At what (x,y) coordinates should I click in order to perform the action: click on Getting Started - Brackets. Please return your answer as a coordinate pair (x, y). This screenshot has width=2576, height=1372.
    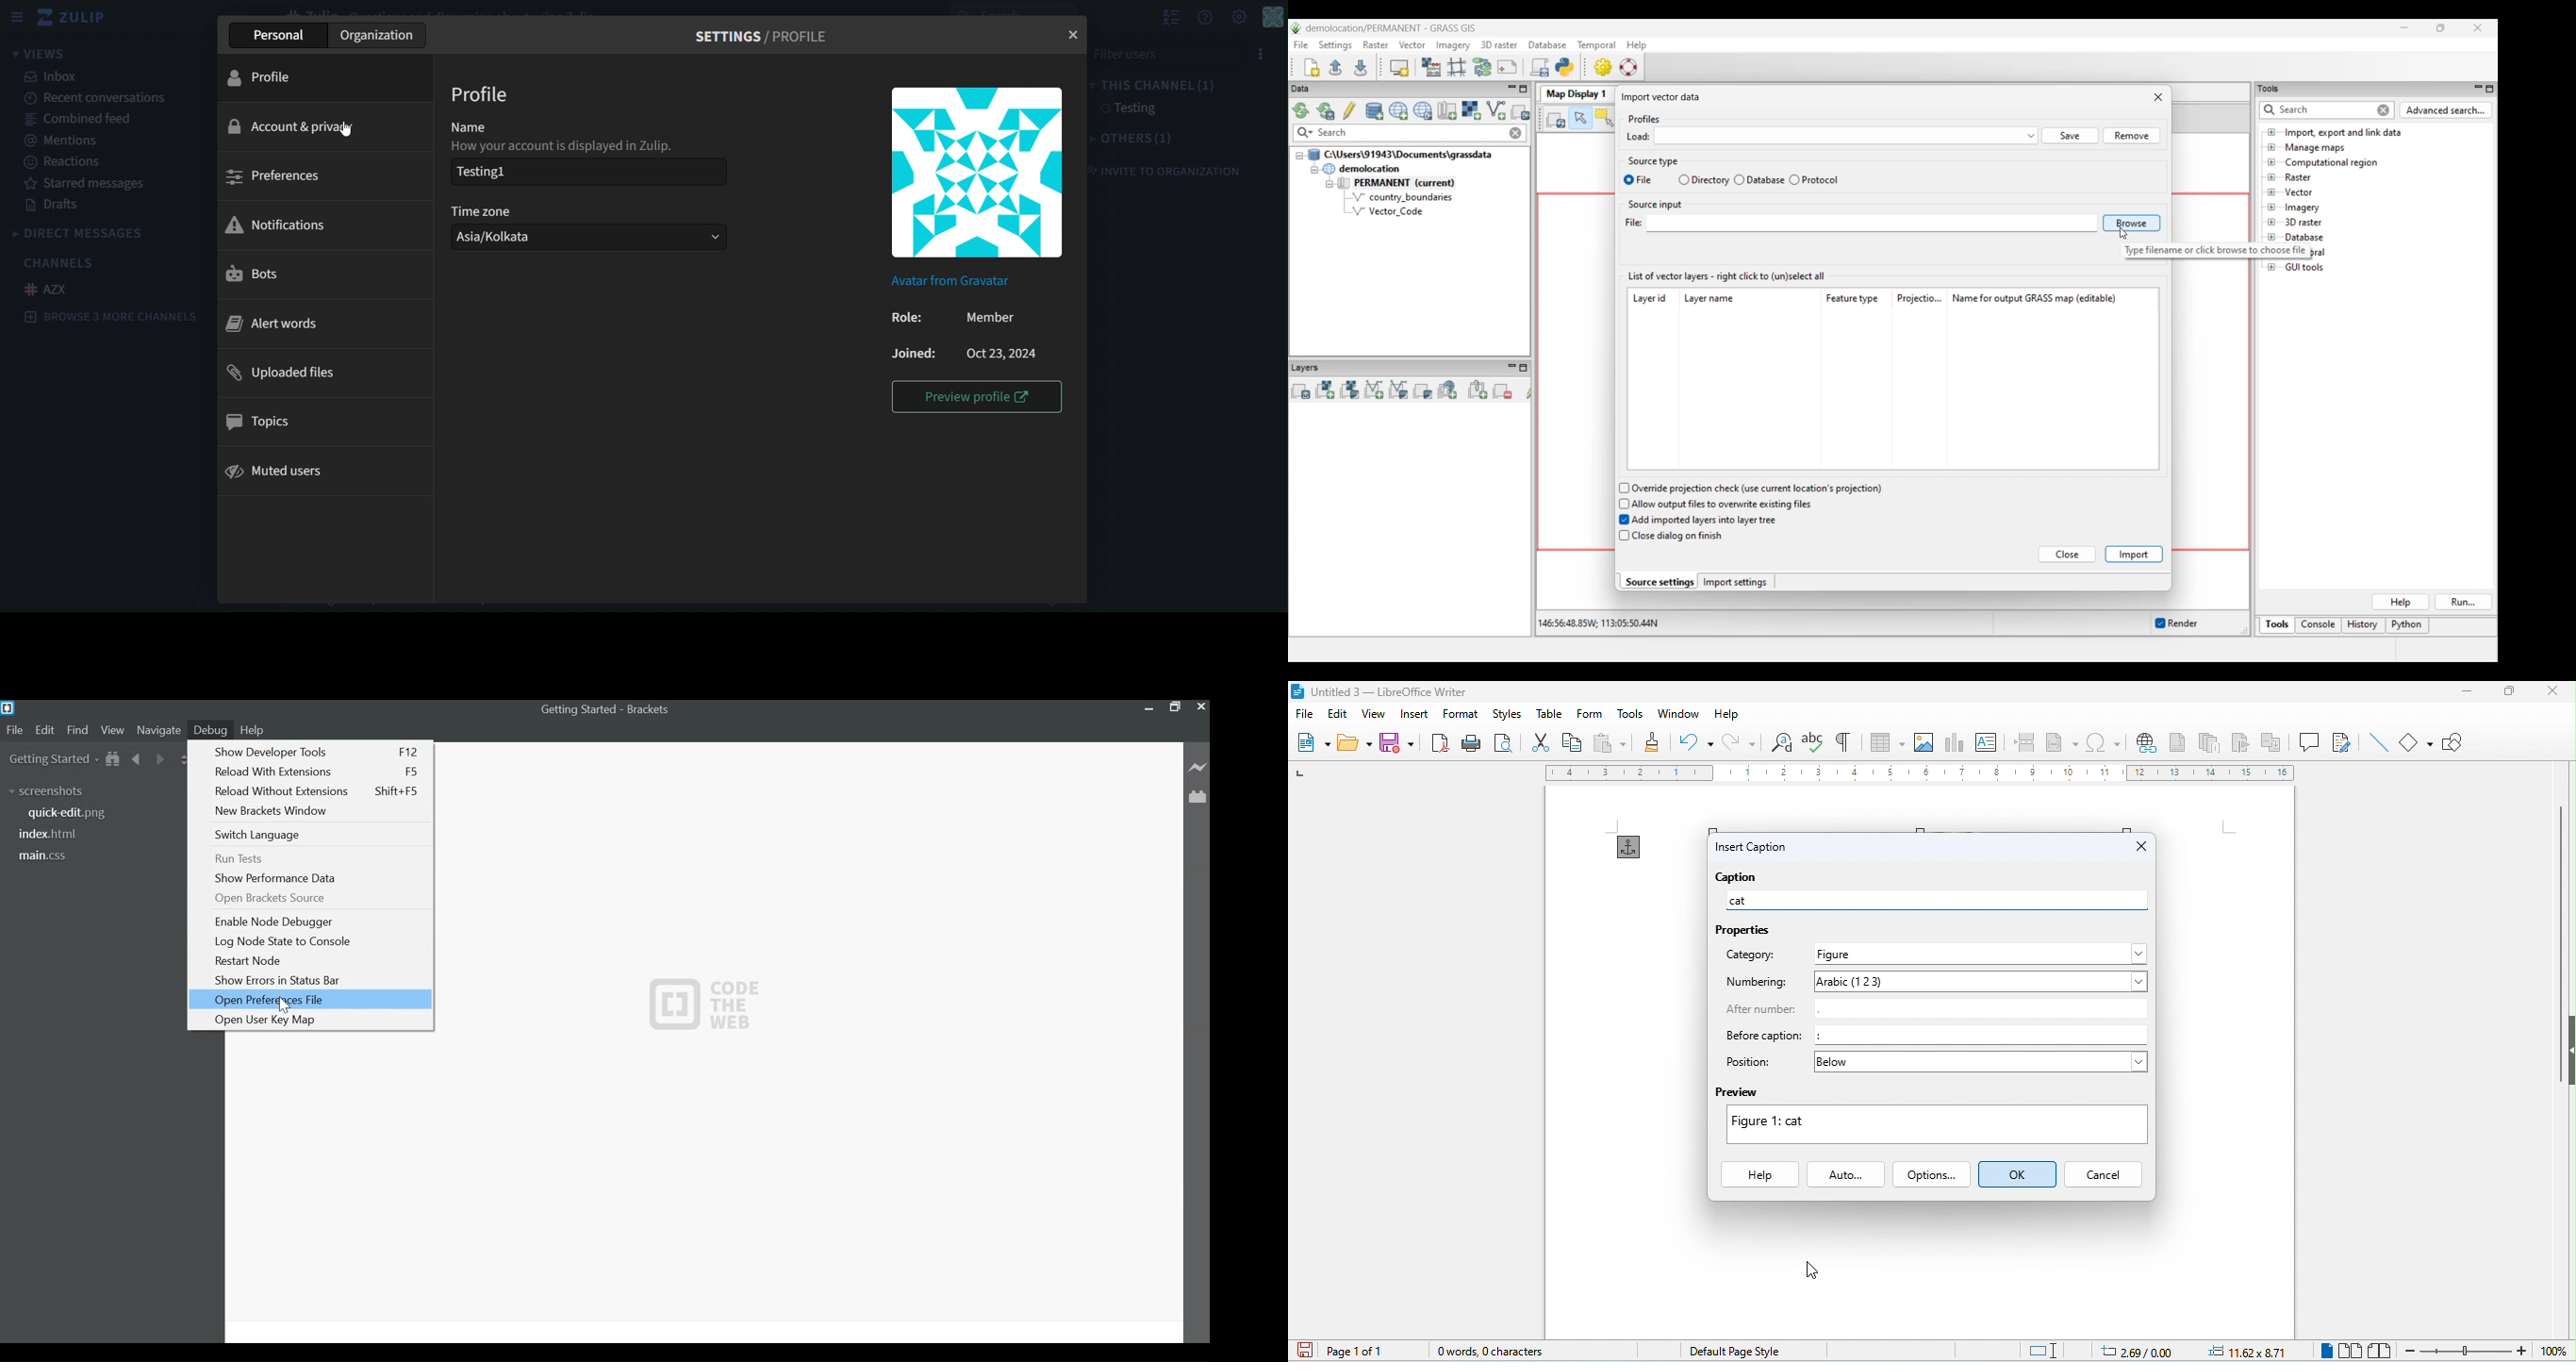
    Looking at the image, I should click on (608, 709).